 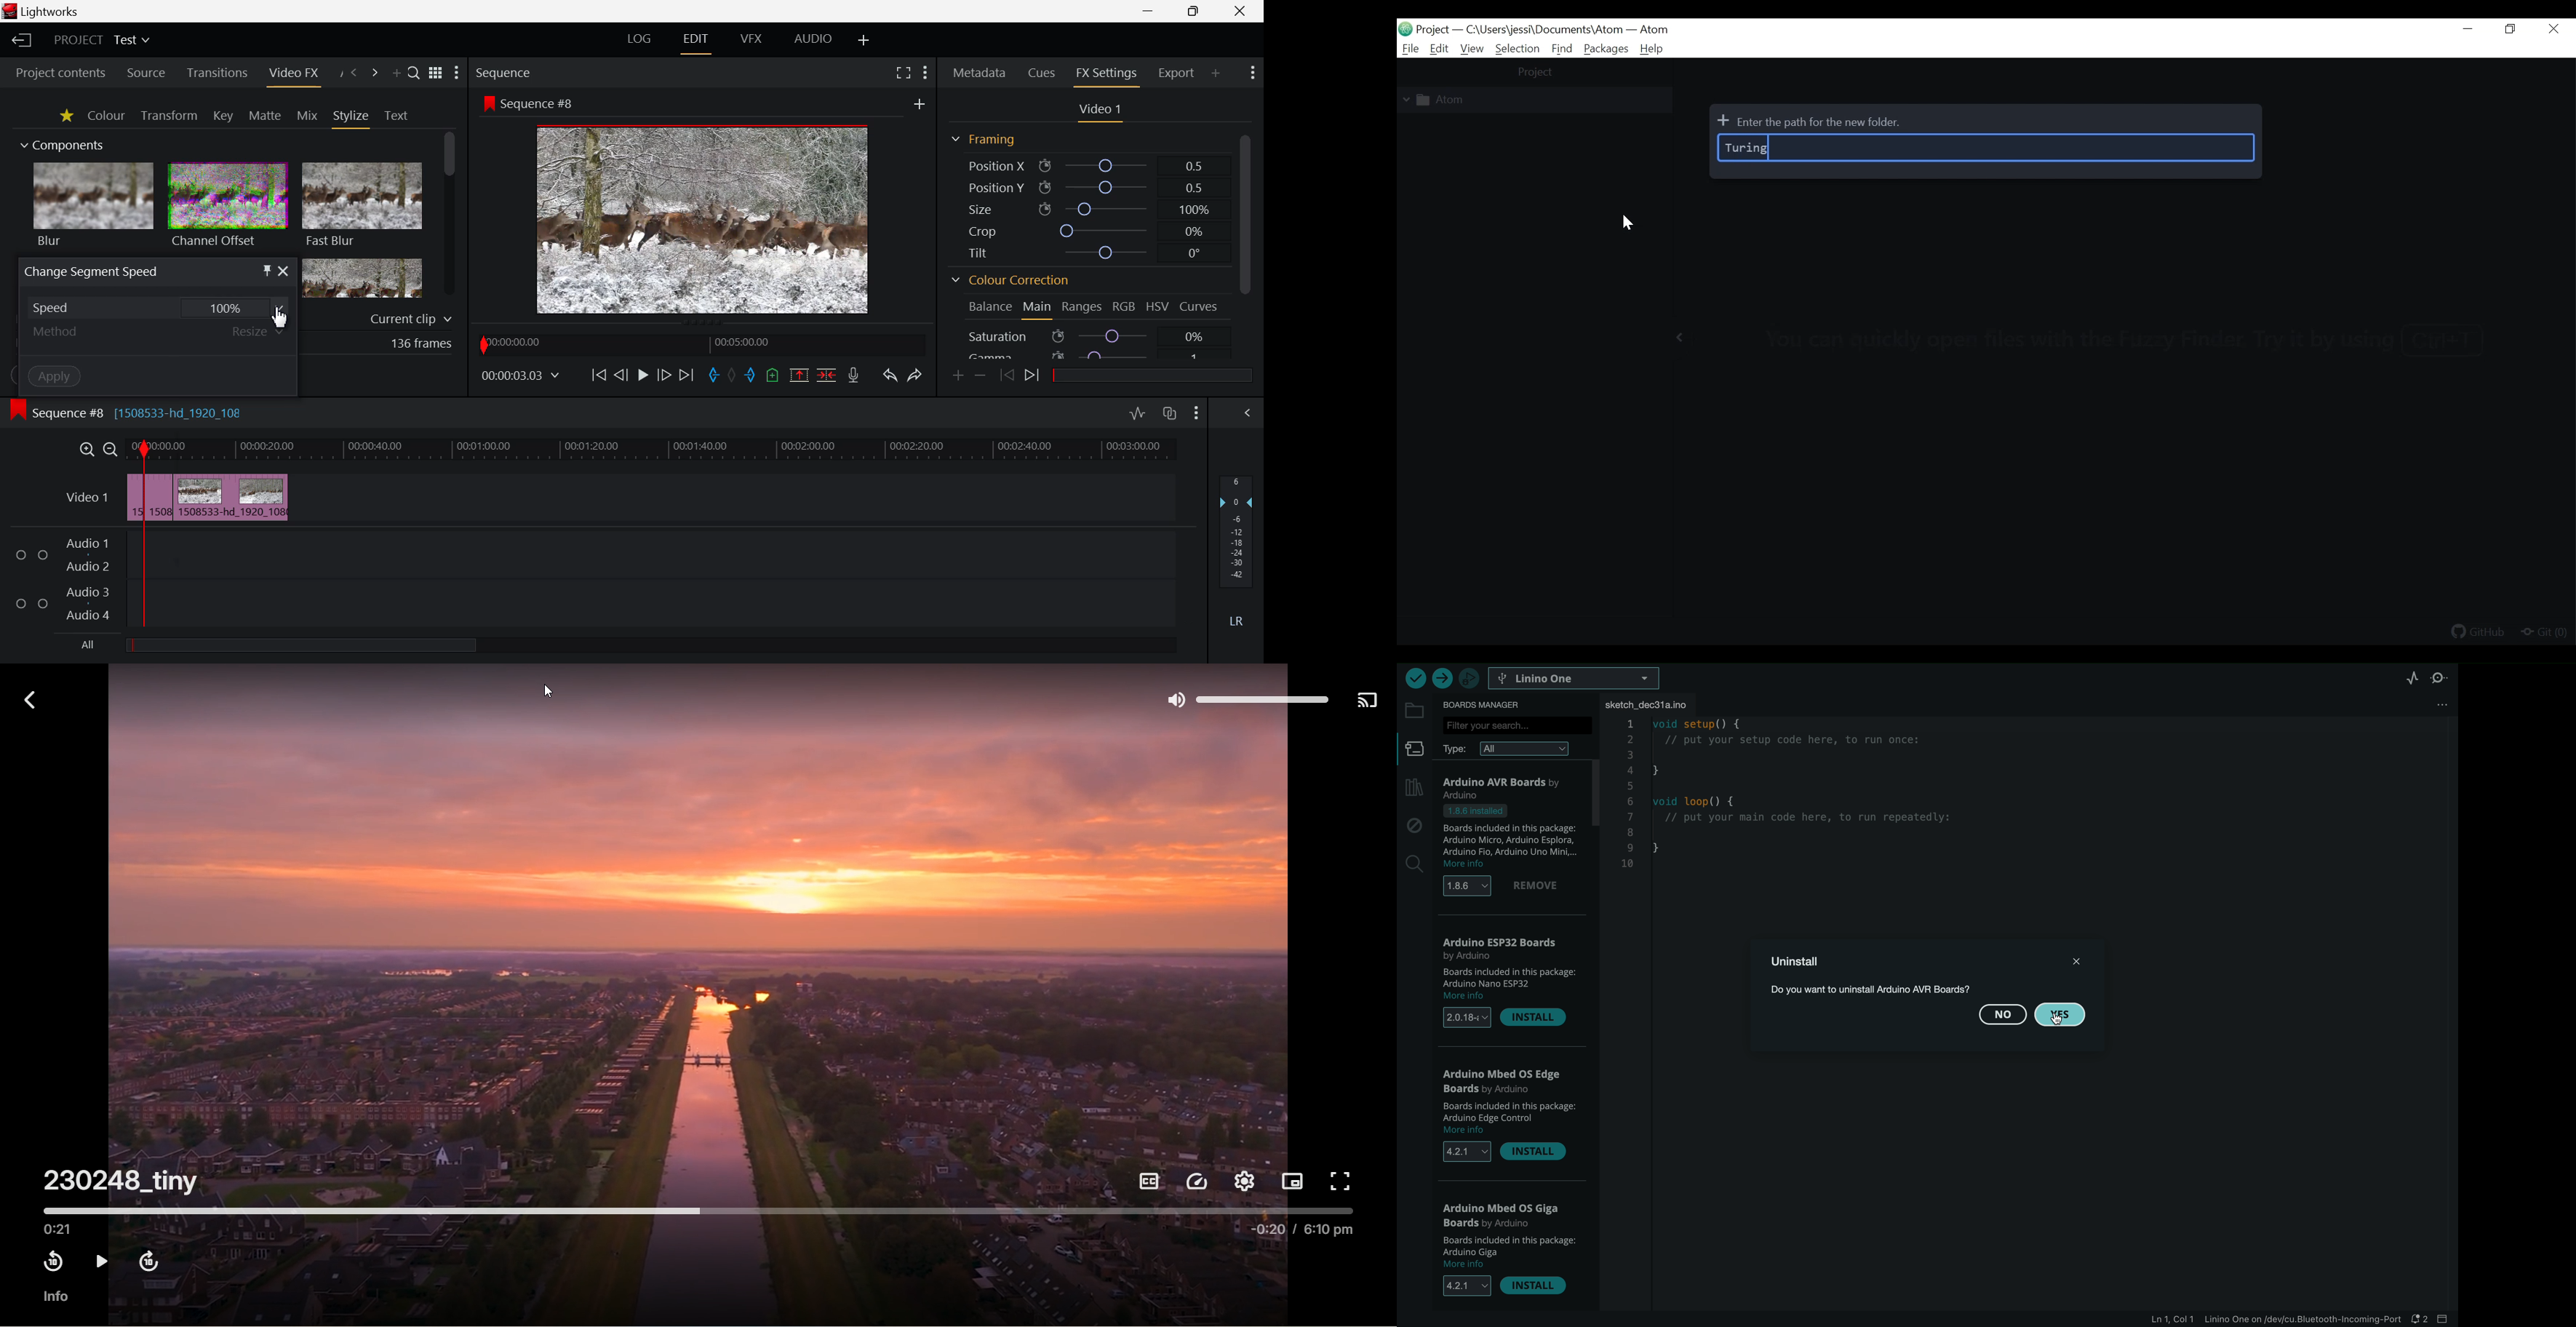 I want to click on Atom, so click(x=1654, y=30).